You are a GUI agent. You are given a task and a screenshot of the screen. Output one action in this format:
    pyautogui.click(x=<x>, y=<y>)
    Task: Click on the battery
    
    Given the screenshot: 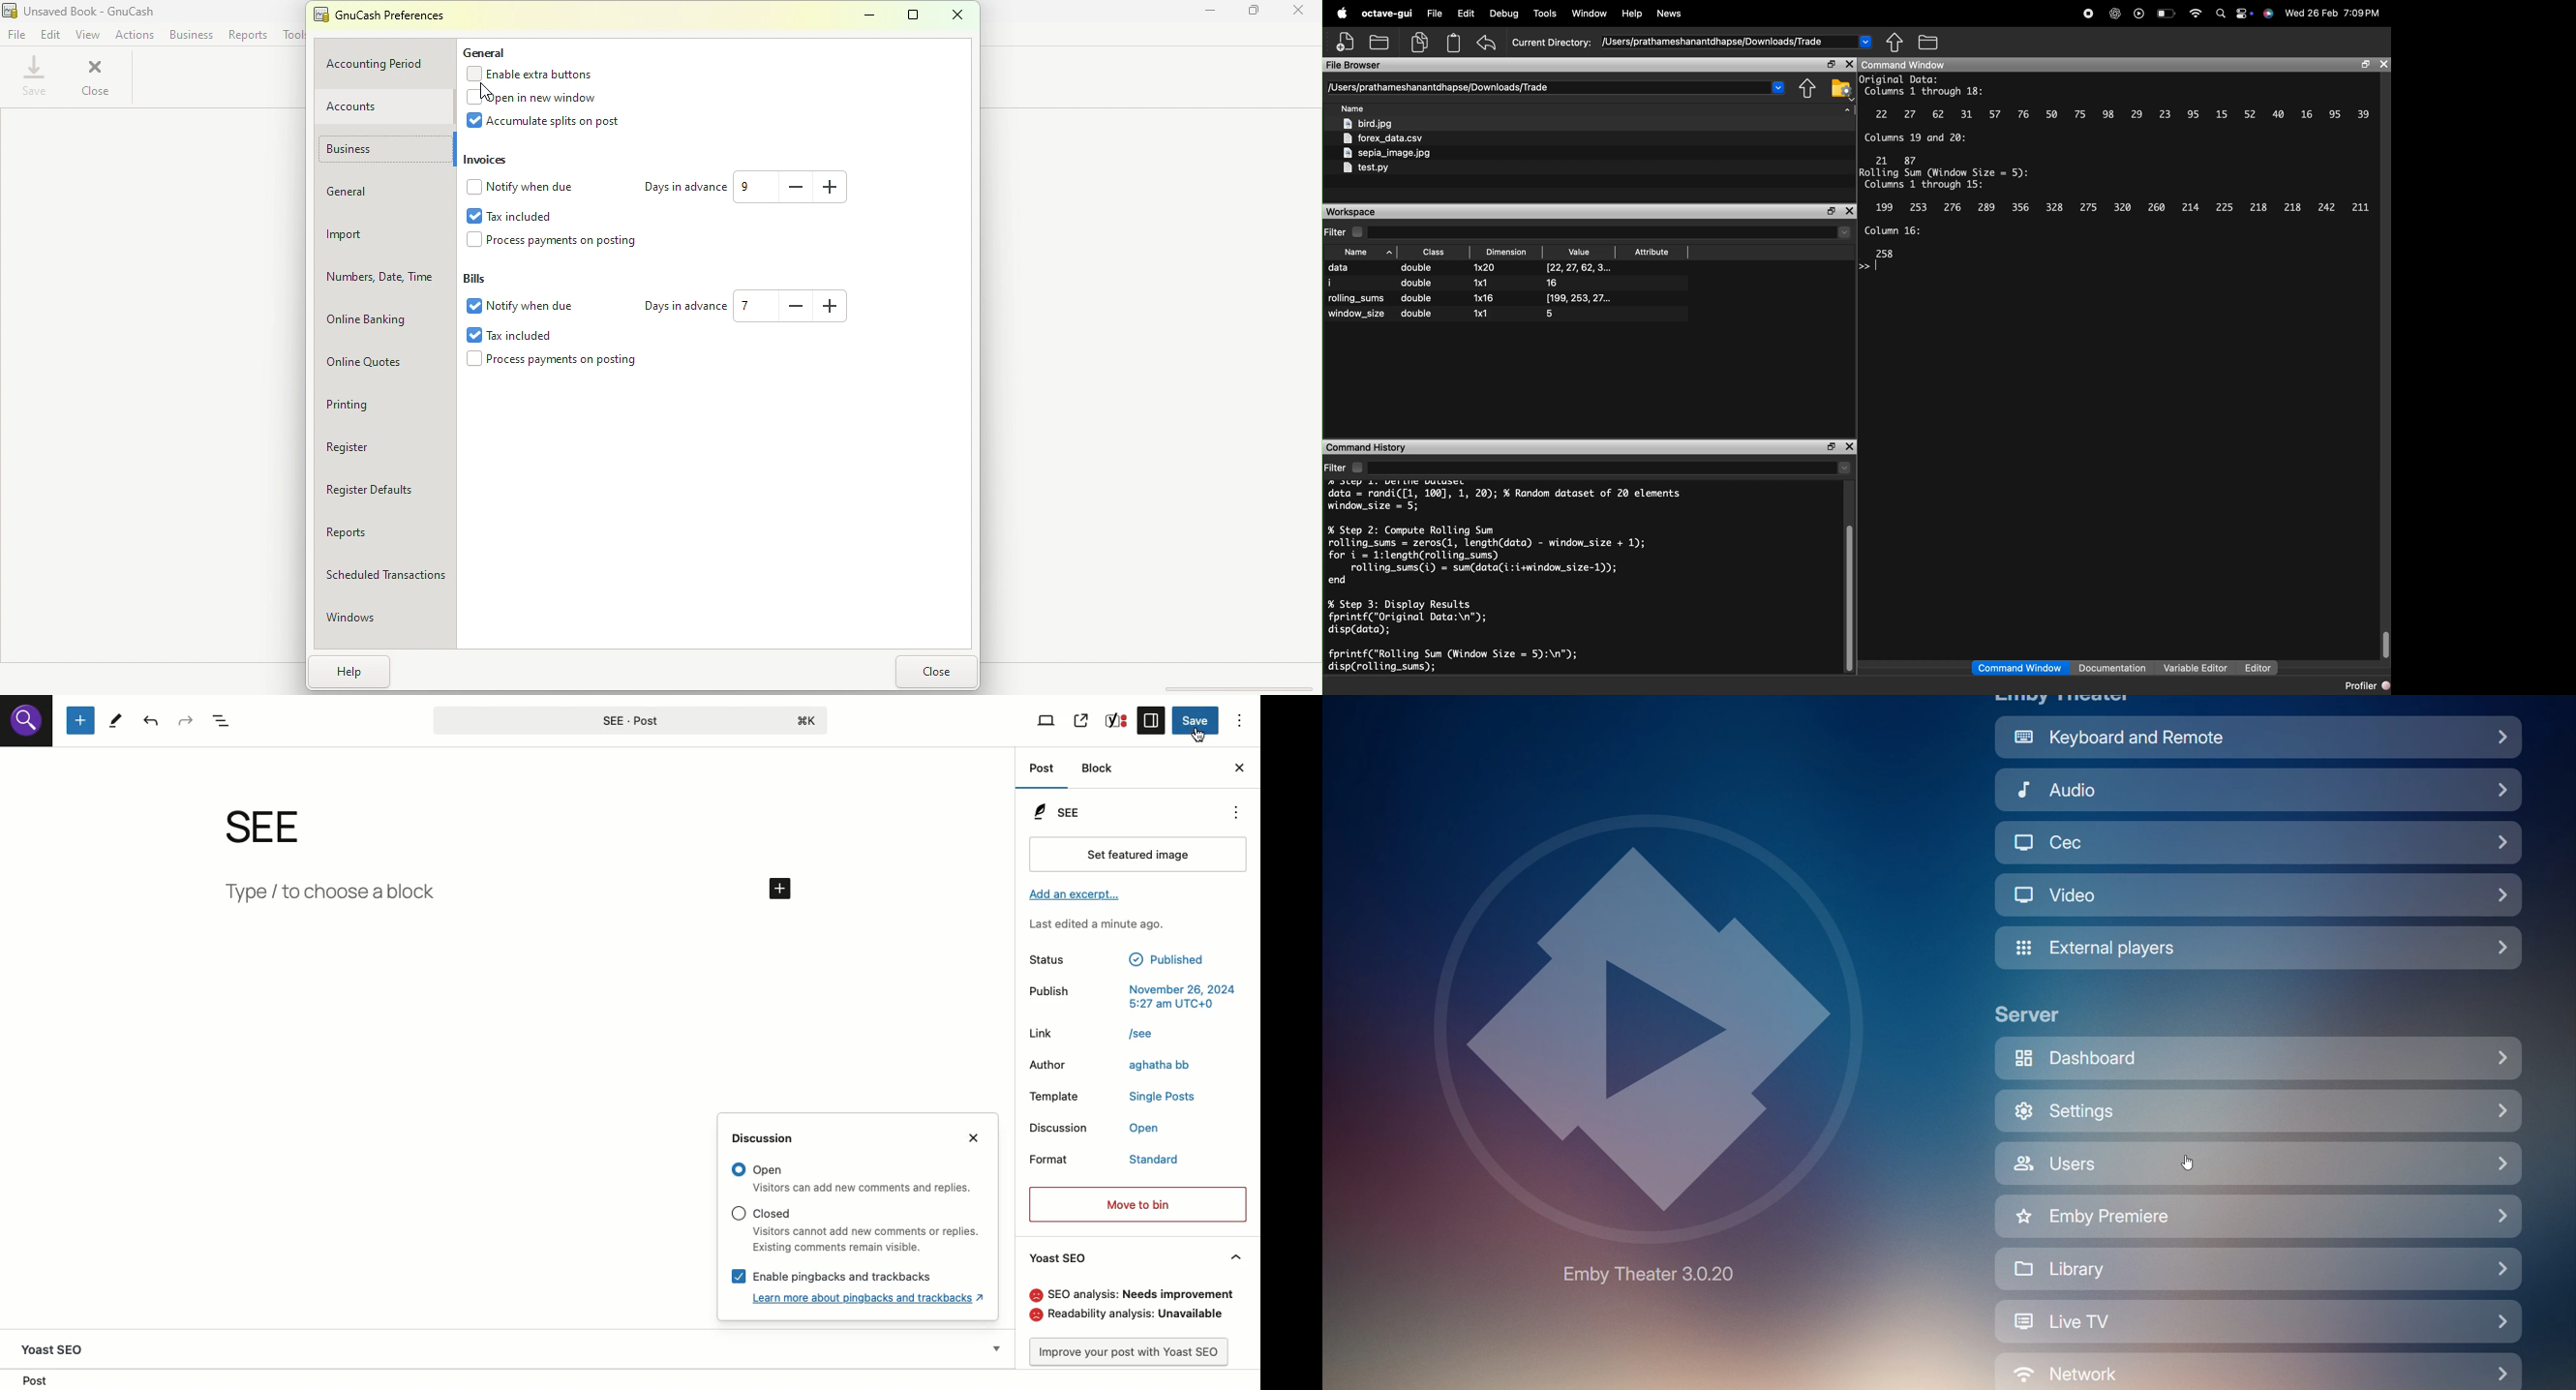 What is the action you would take?
    pyautogui.click(x=2167, y=15)
    